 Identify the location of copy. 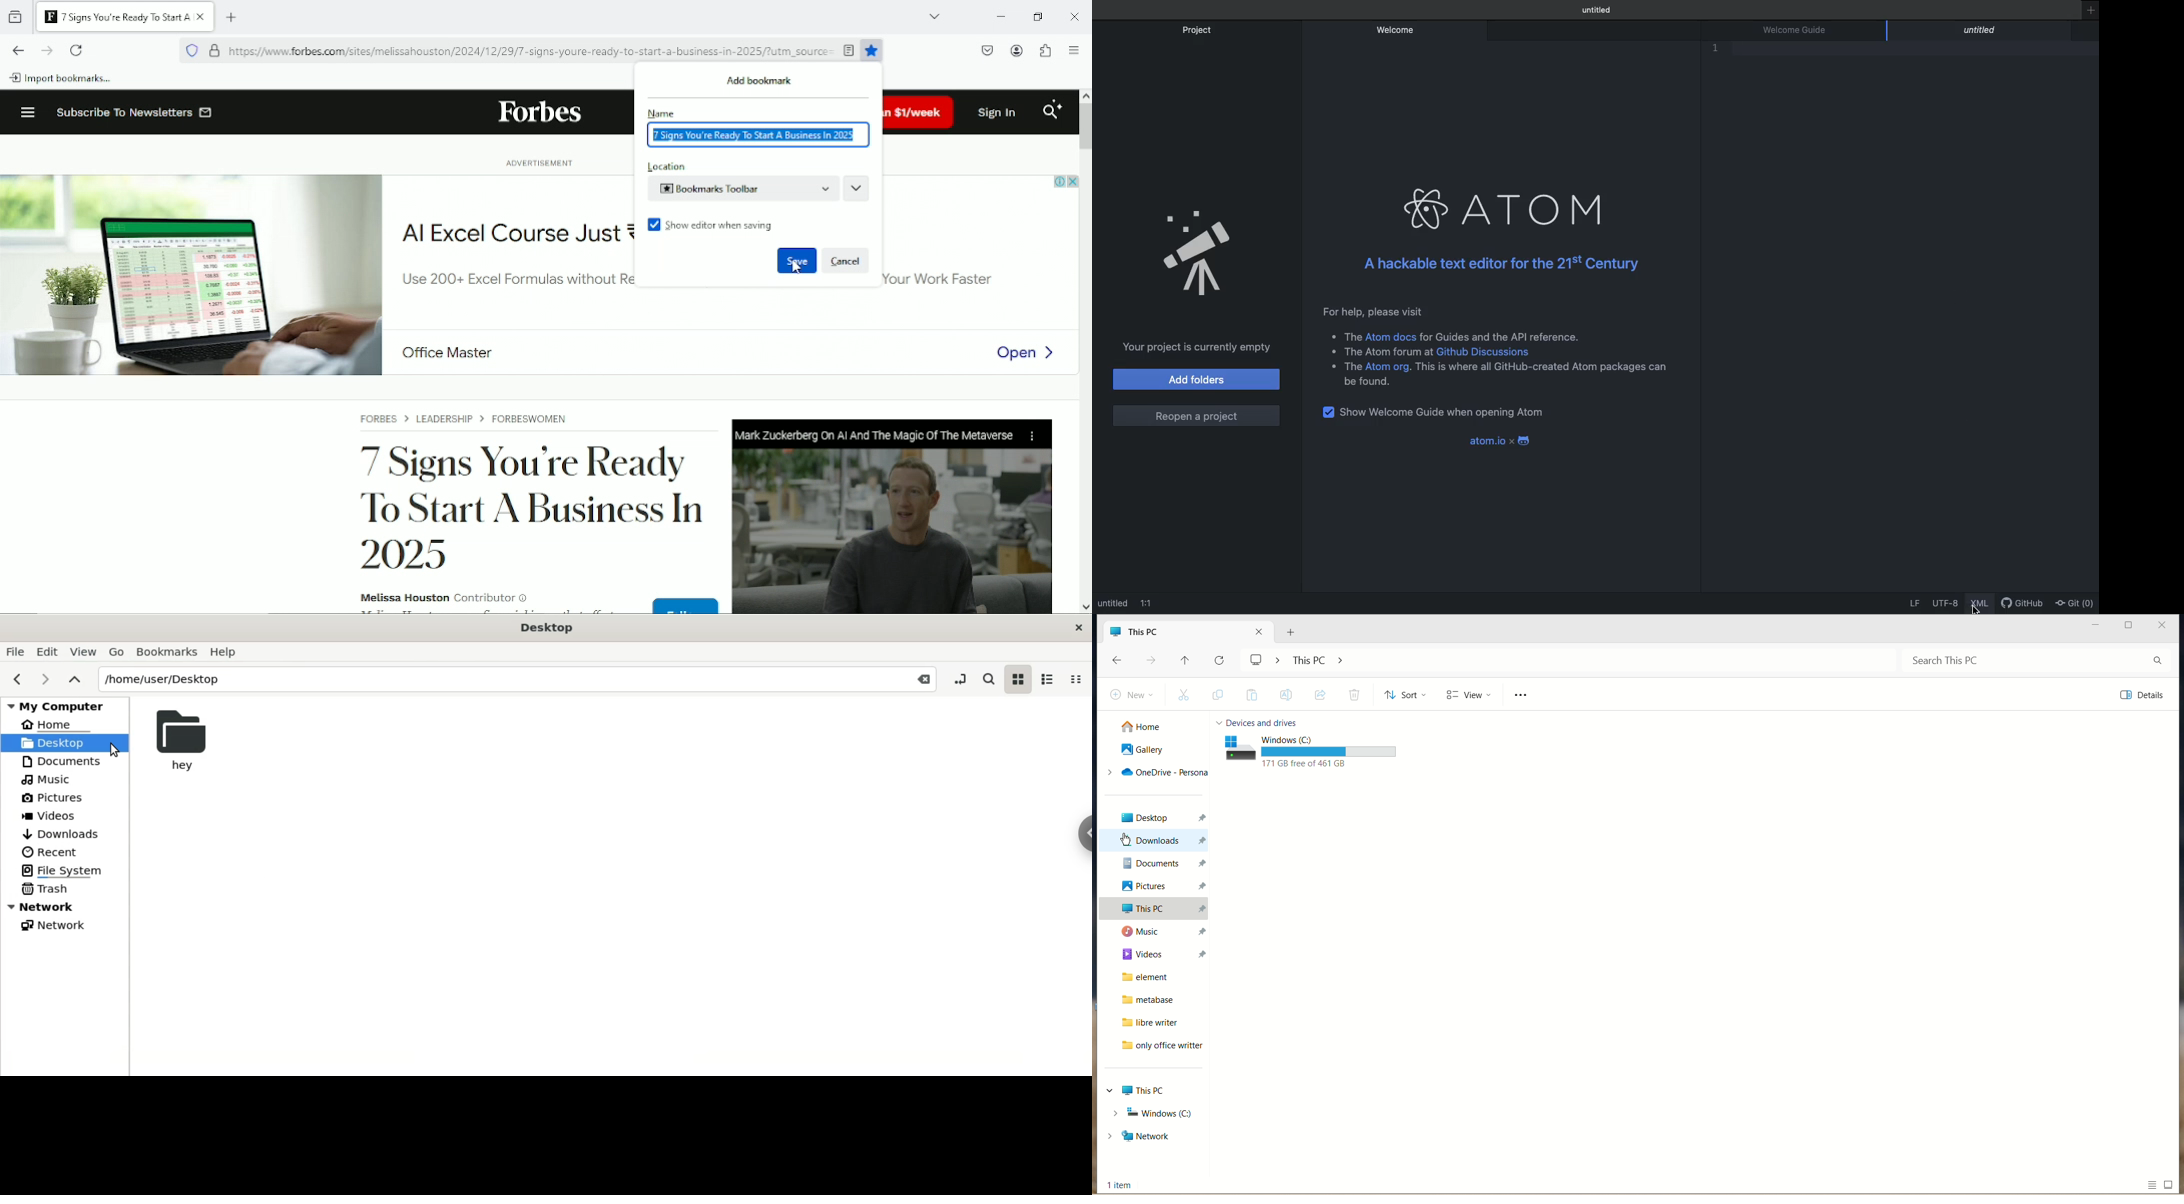
(1218, 695).